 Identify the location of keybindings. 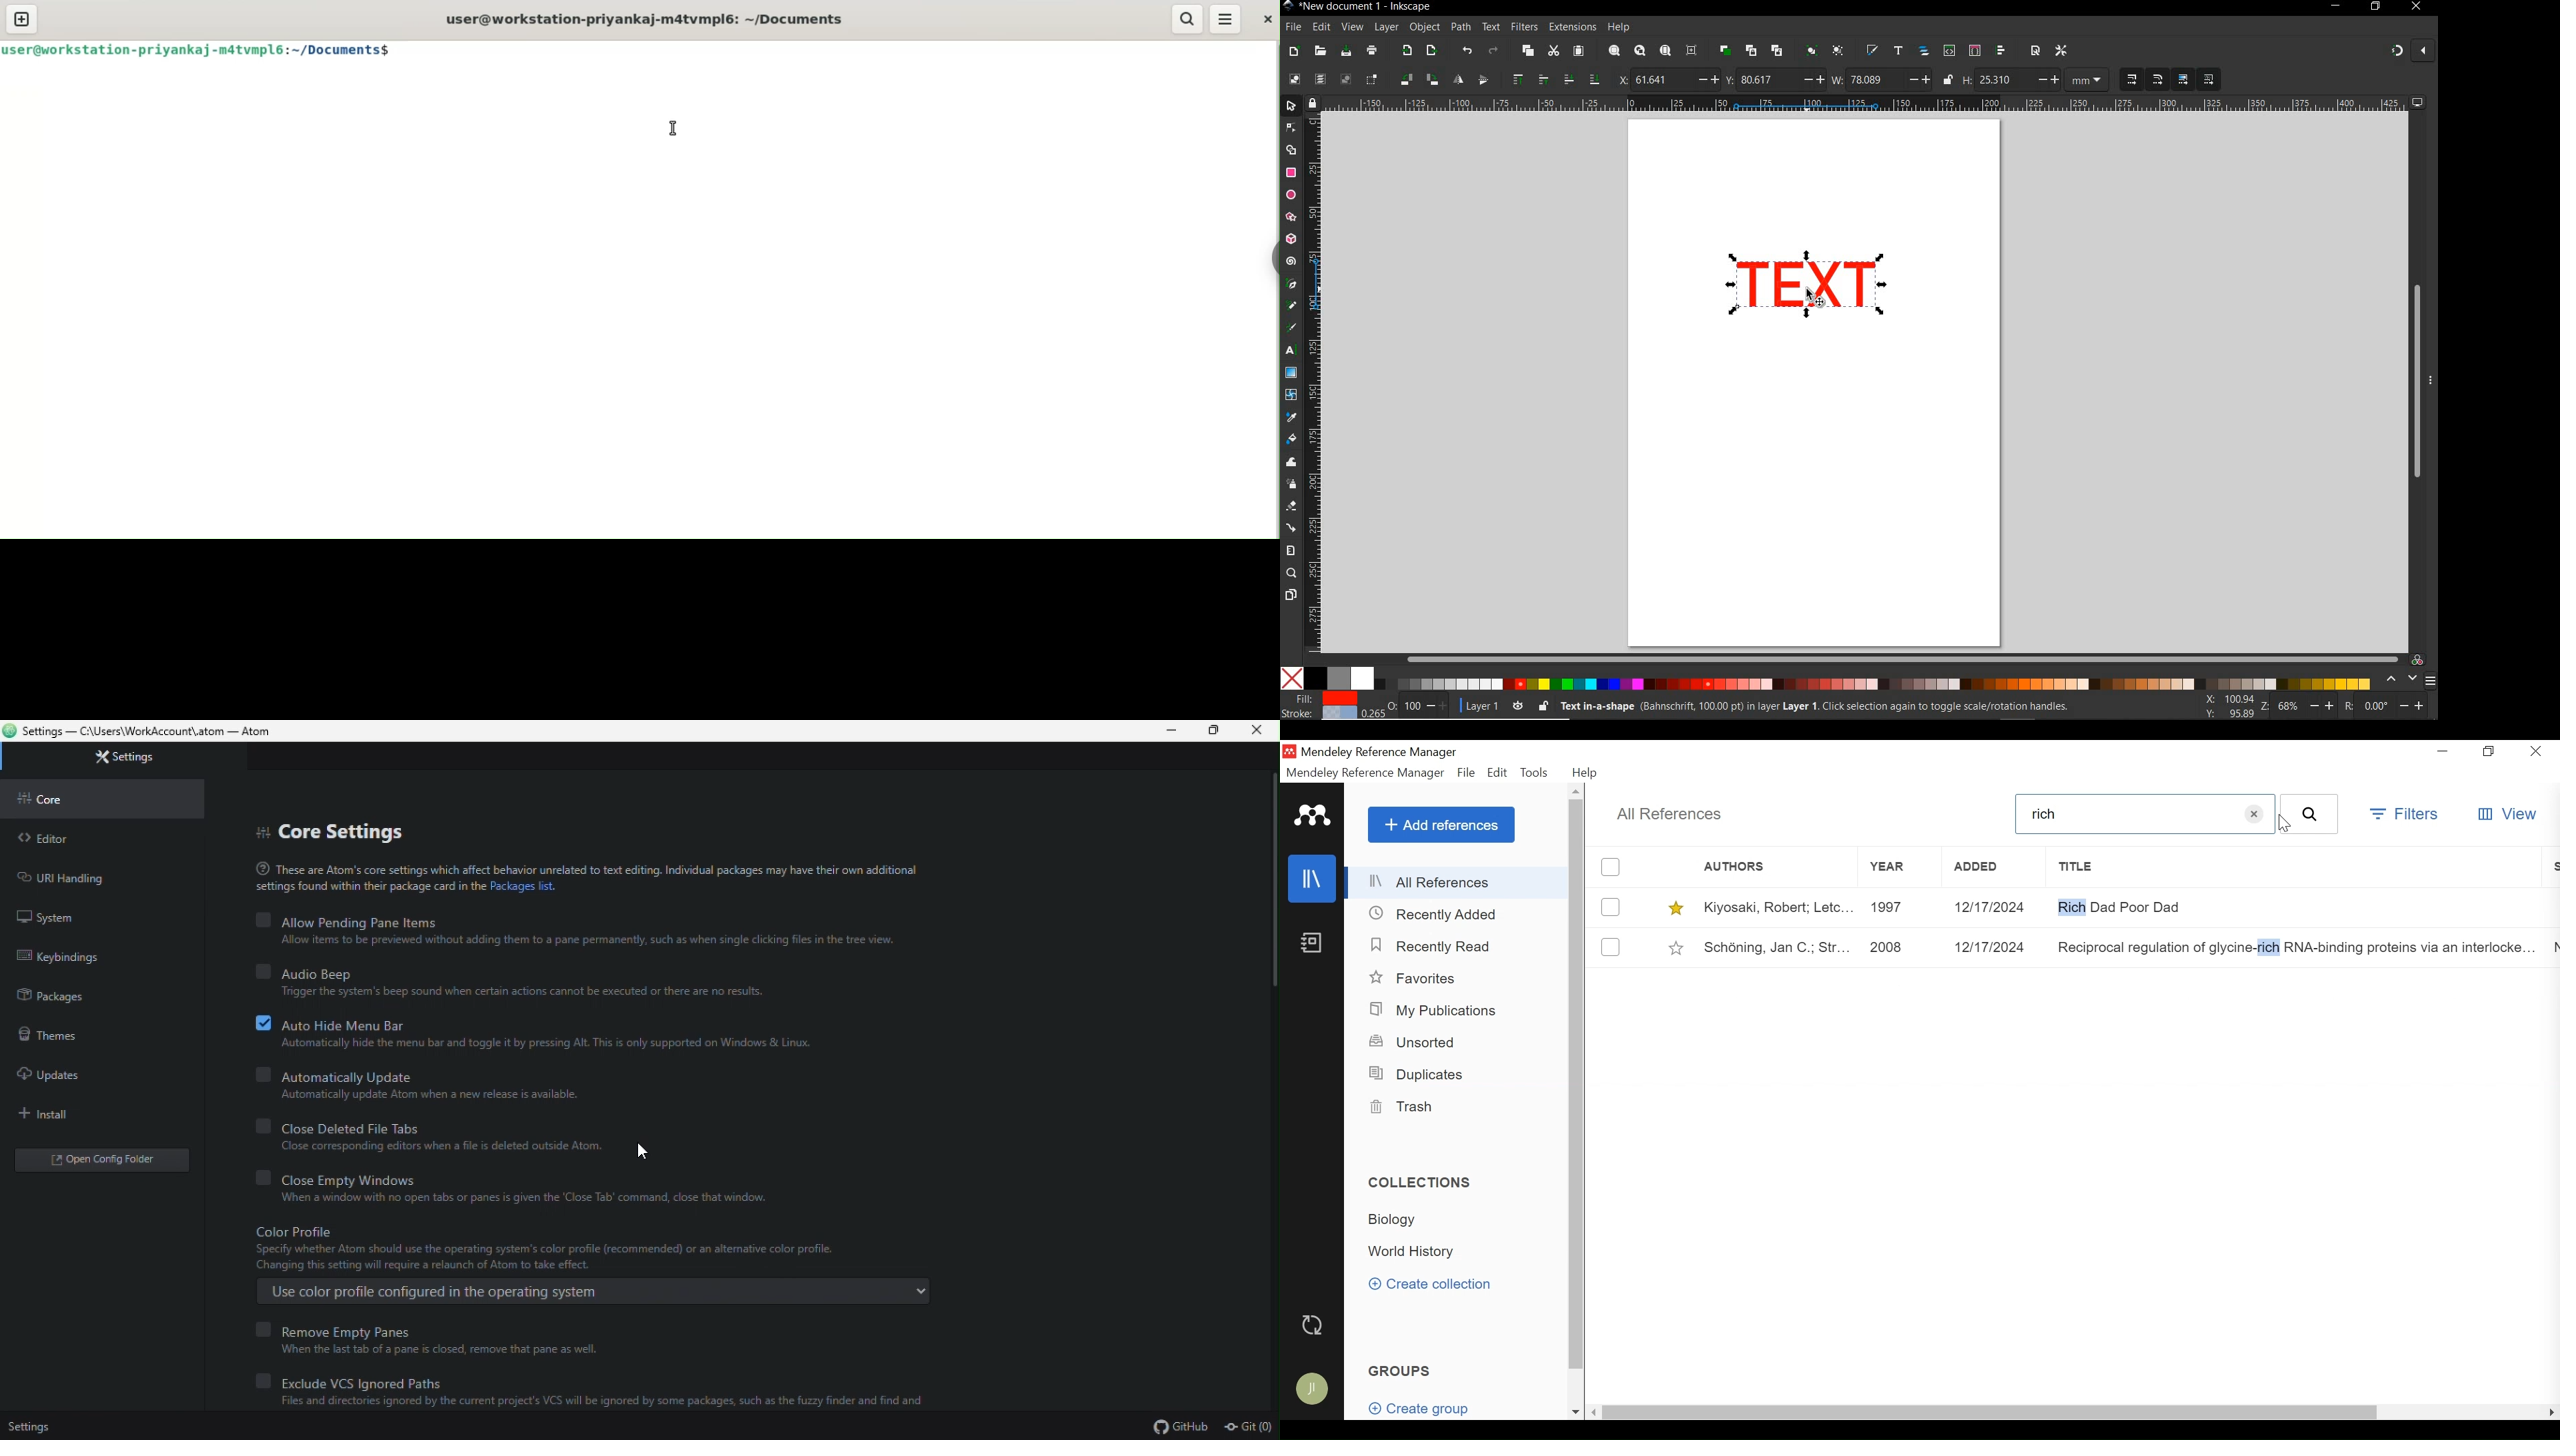
(94, 959).